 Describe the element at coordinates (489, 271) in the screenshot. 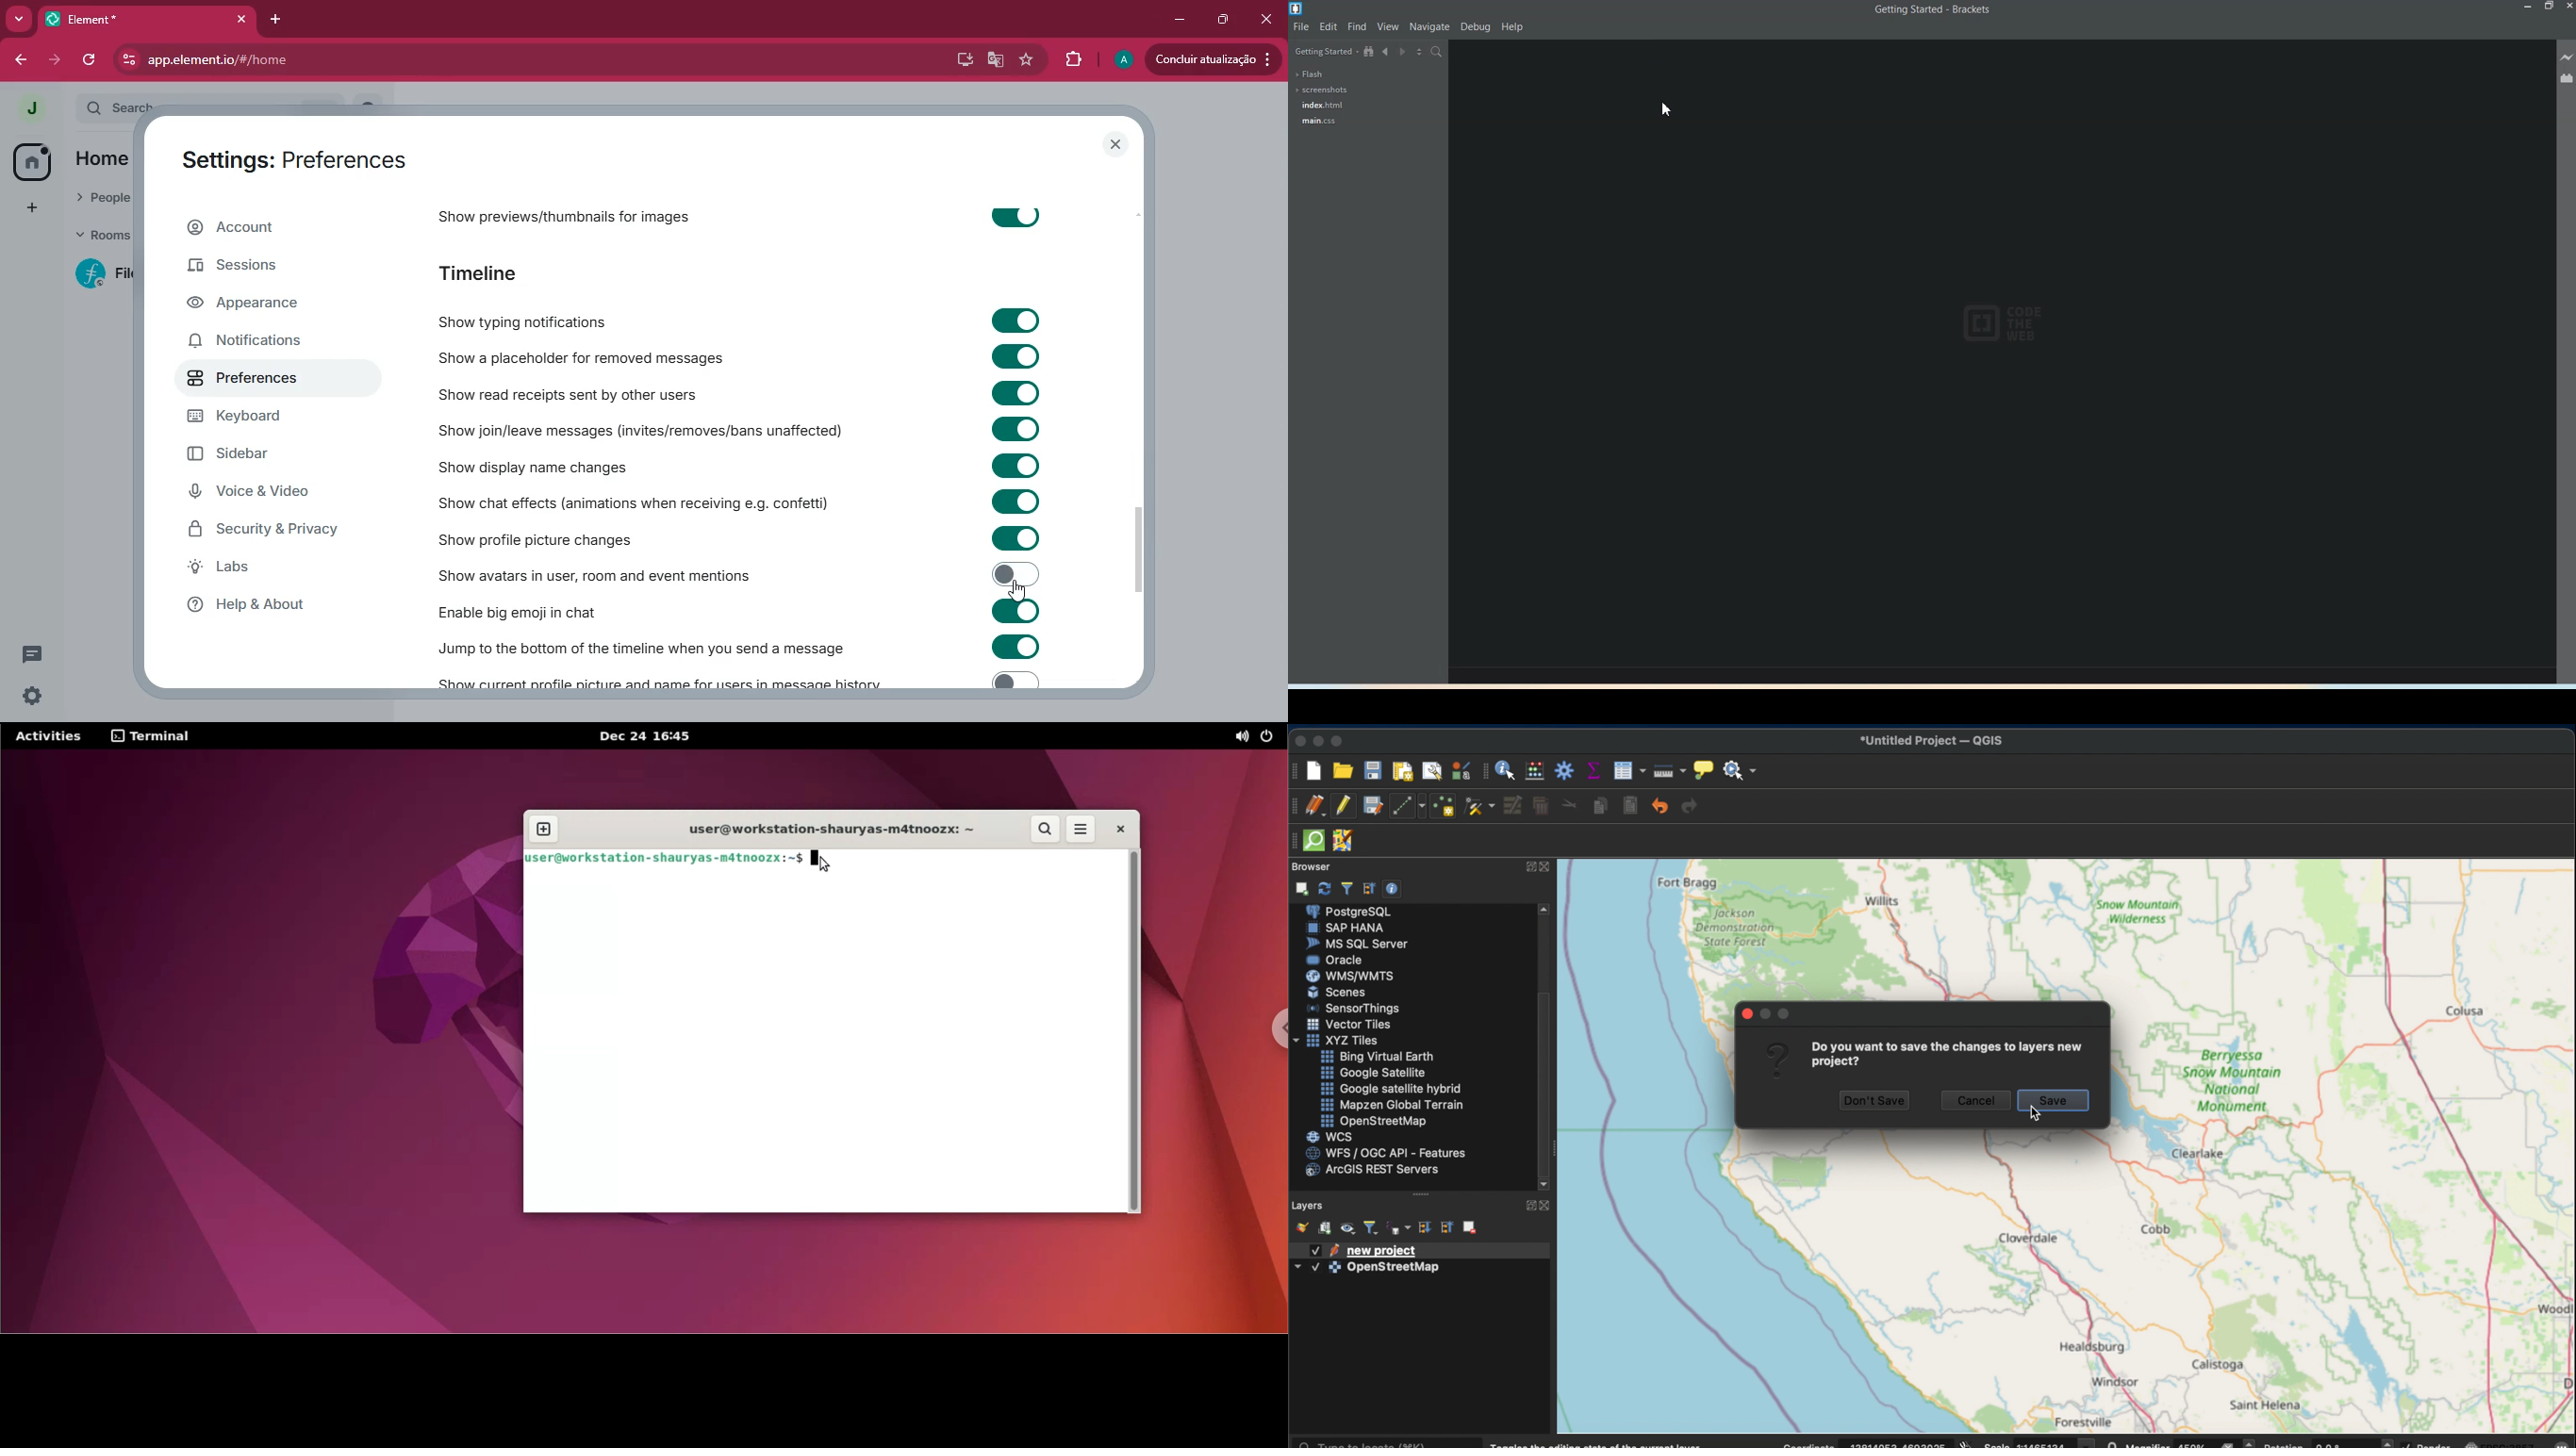

I see `timeline` at that location.